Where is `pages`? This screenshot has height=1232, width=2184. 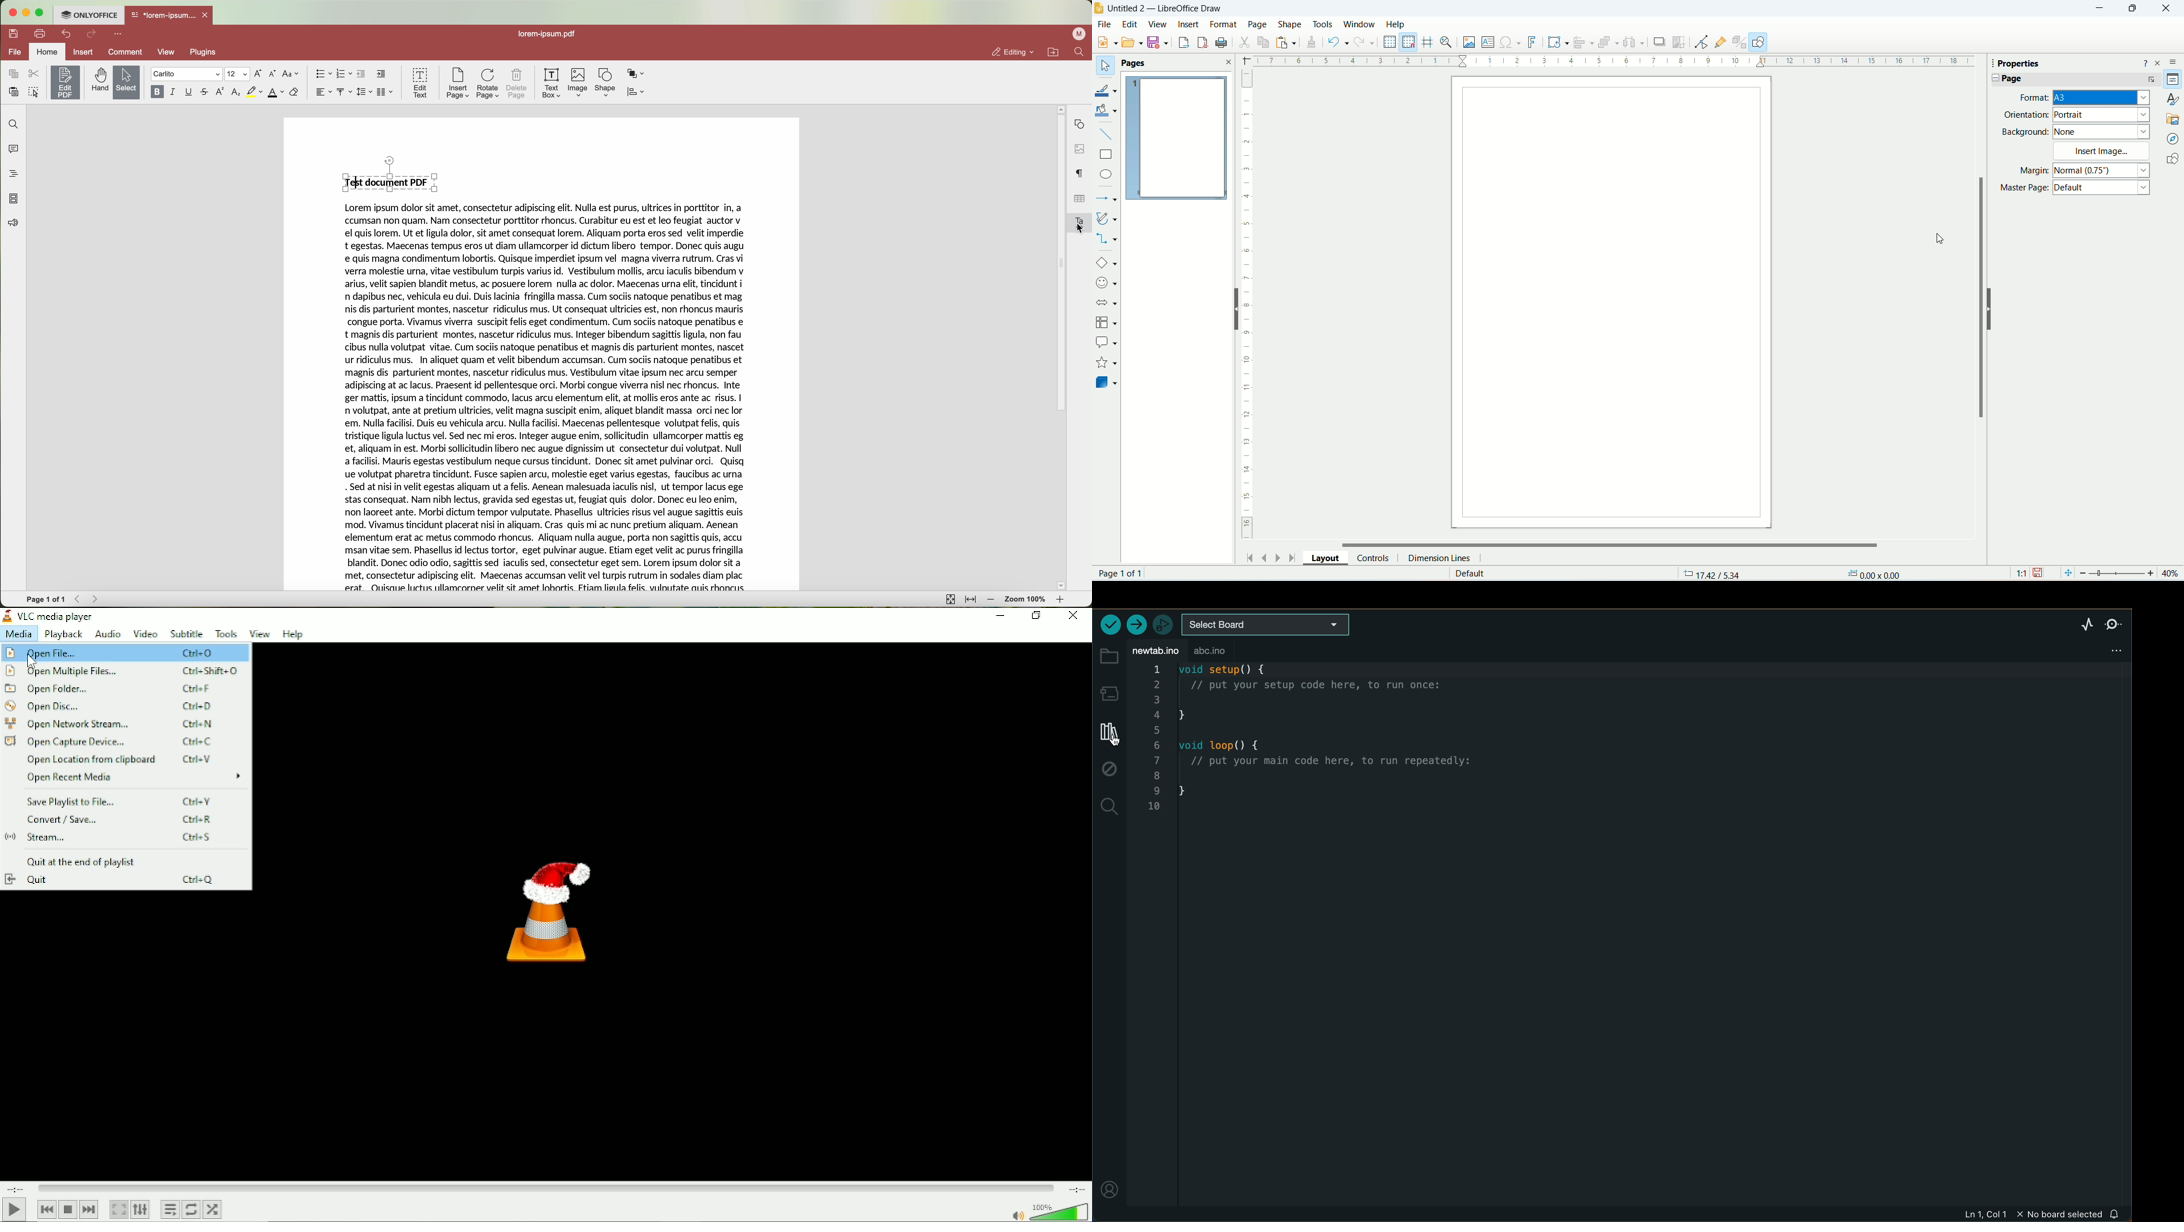
pages is located at coordinates (1177, 133).